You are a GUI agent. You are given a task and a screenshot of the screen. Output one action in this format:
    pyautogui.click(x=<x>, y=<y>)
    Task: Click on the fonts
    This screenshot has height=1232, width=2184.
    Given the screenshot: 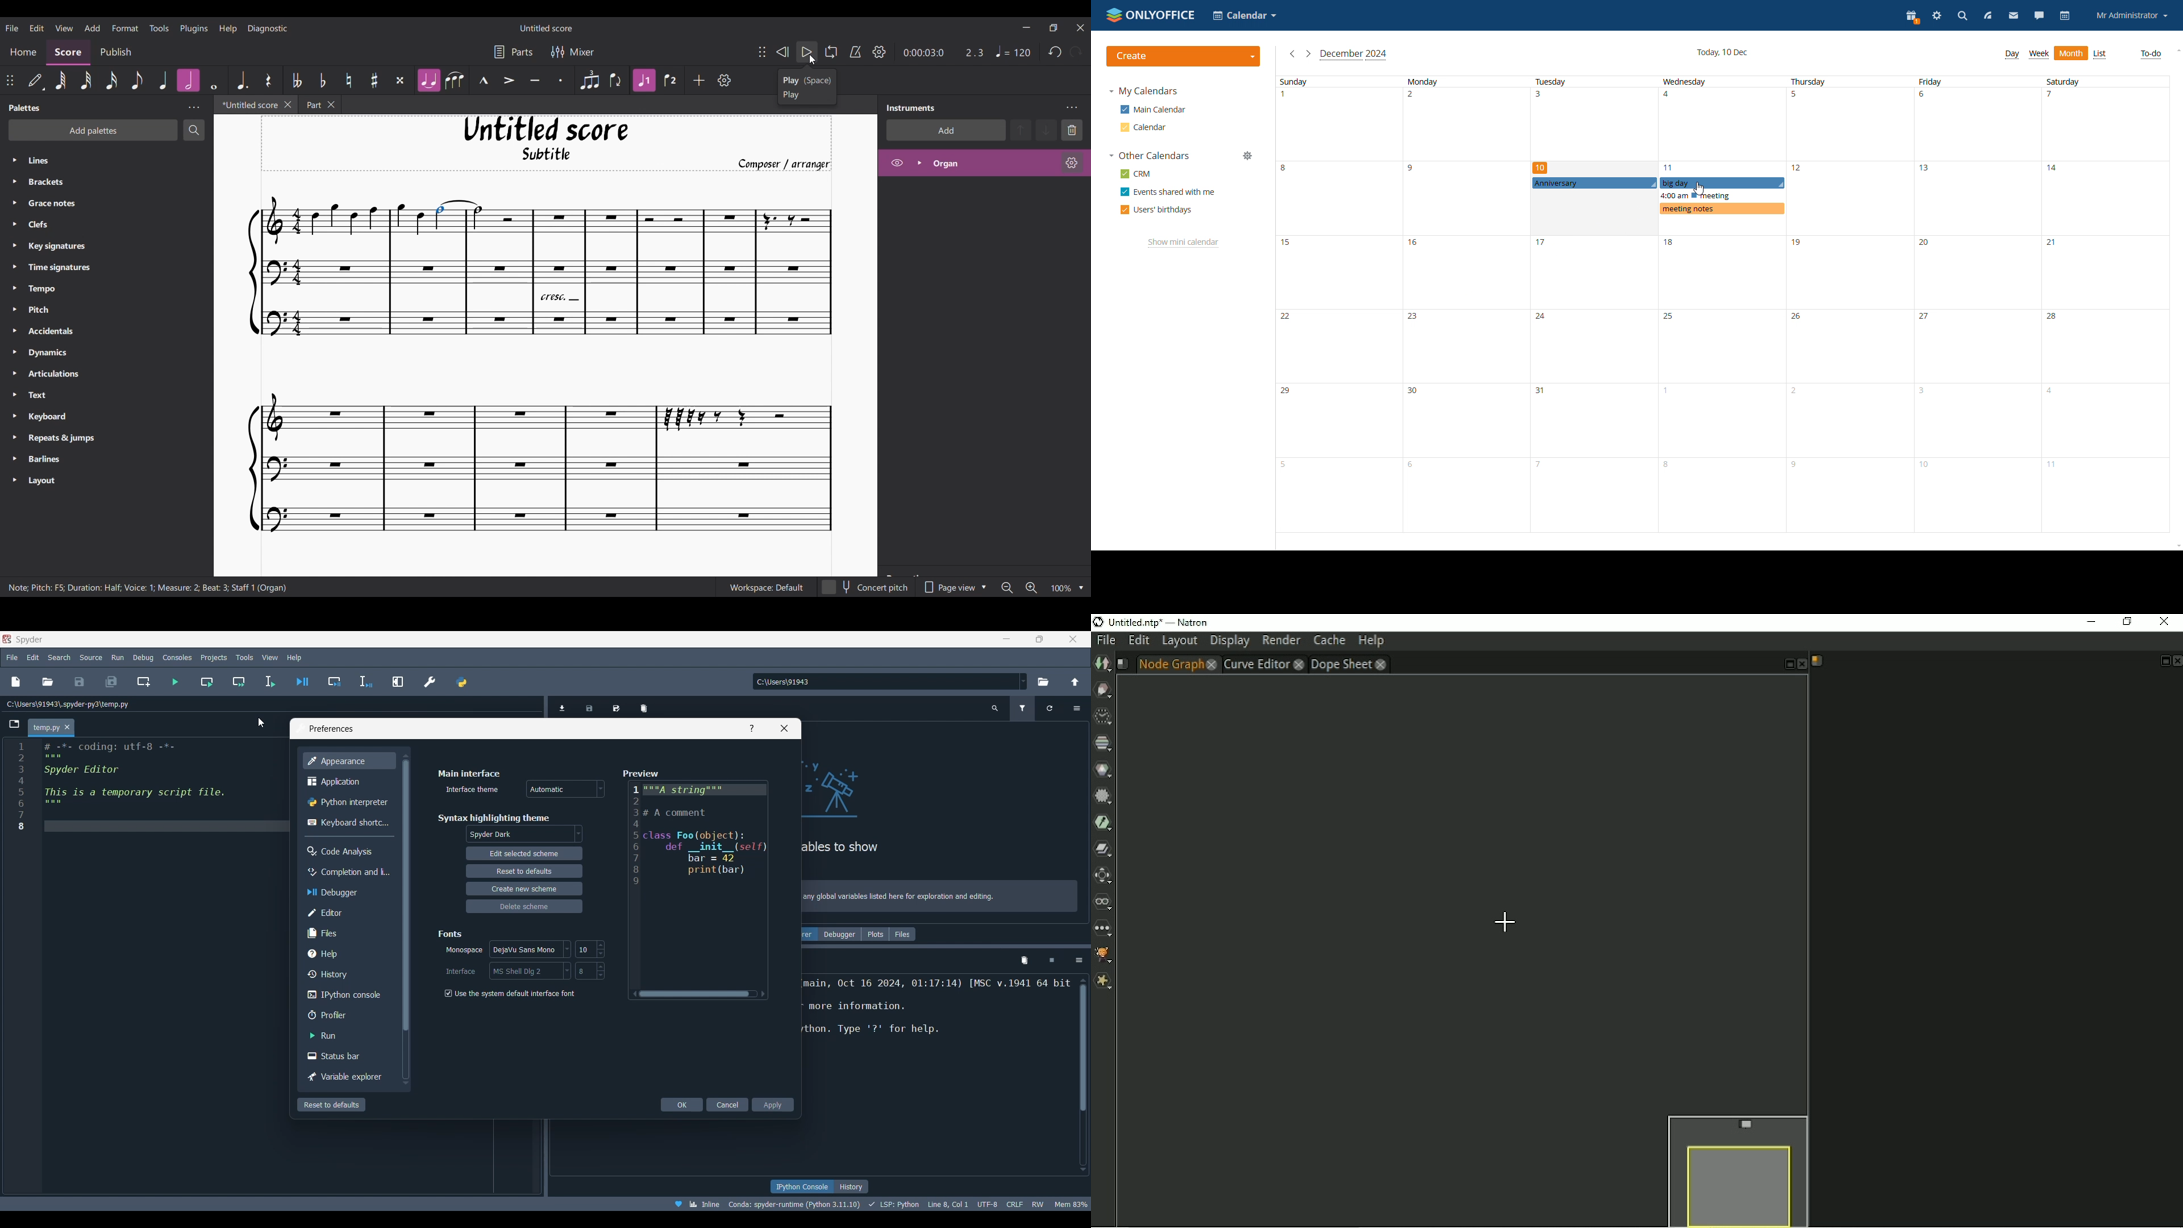 What is the action you would take?
    pyautogui.click(x=450, y=934)
    